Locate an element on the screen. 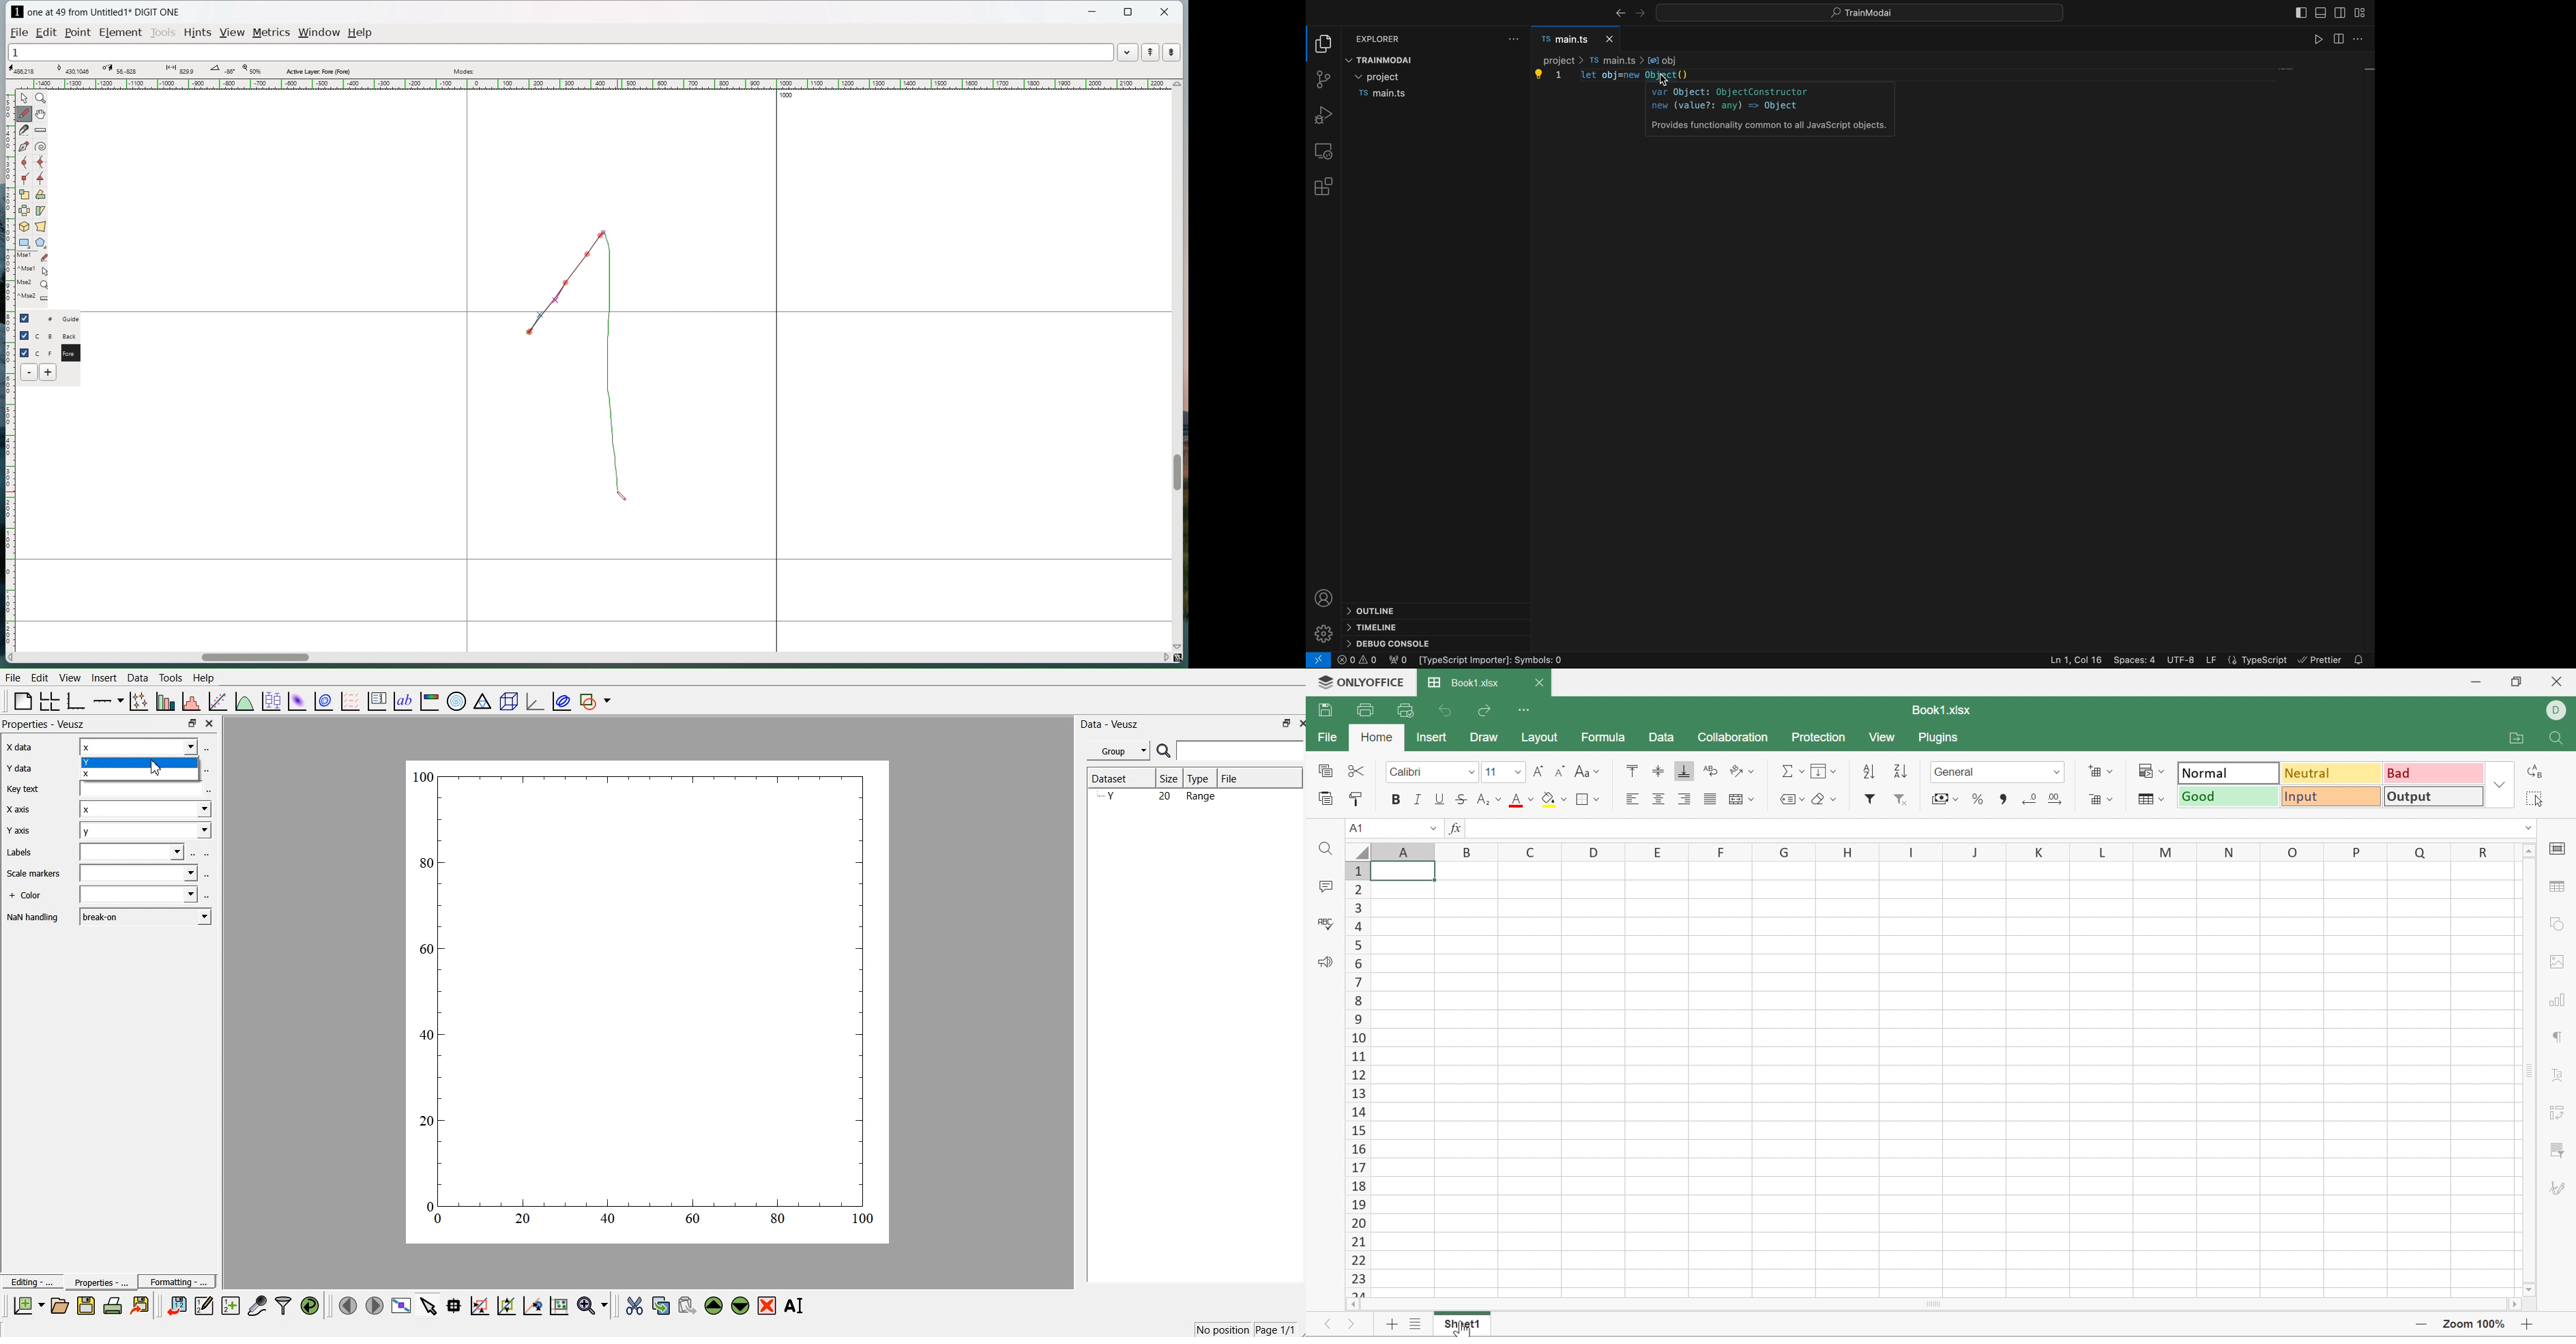 This screenshot has height=1344, width=2576. Data is located at coordinates (1663, 738).